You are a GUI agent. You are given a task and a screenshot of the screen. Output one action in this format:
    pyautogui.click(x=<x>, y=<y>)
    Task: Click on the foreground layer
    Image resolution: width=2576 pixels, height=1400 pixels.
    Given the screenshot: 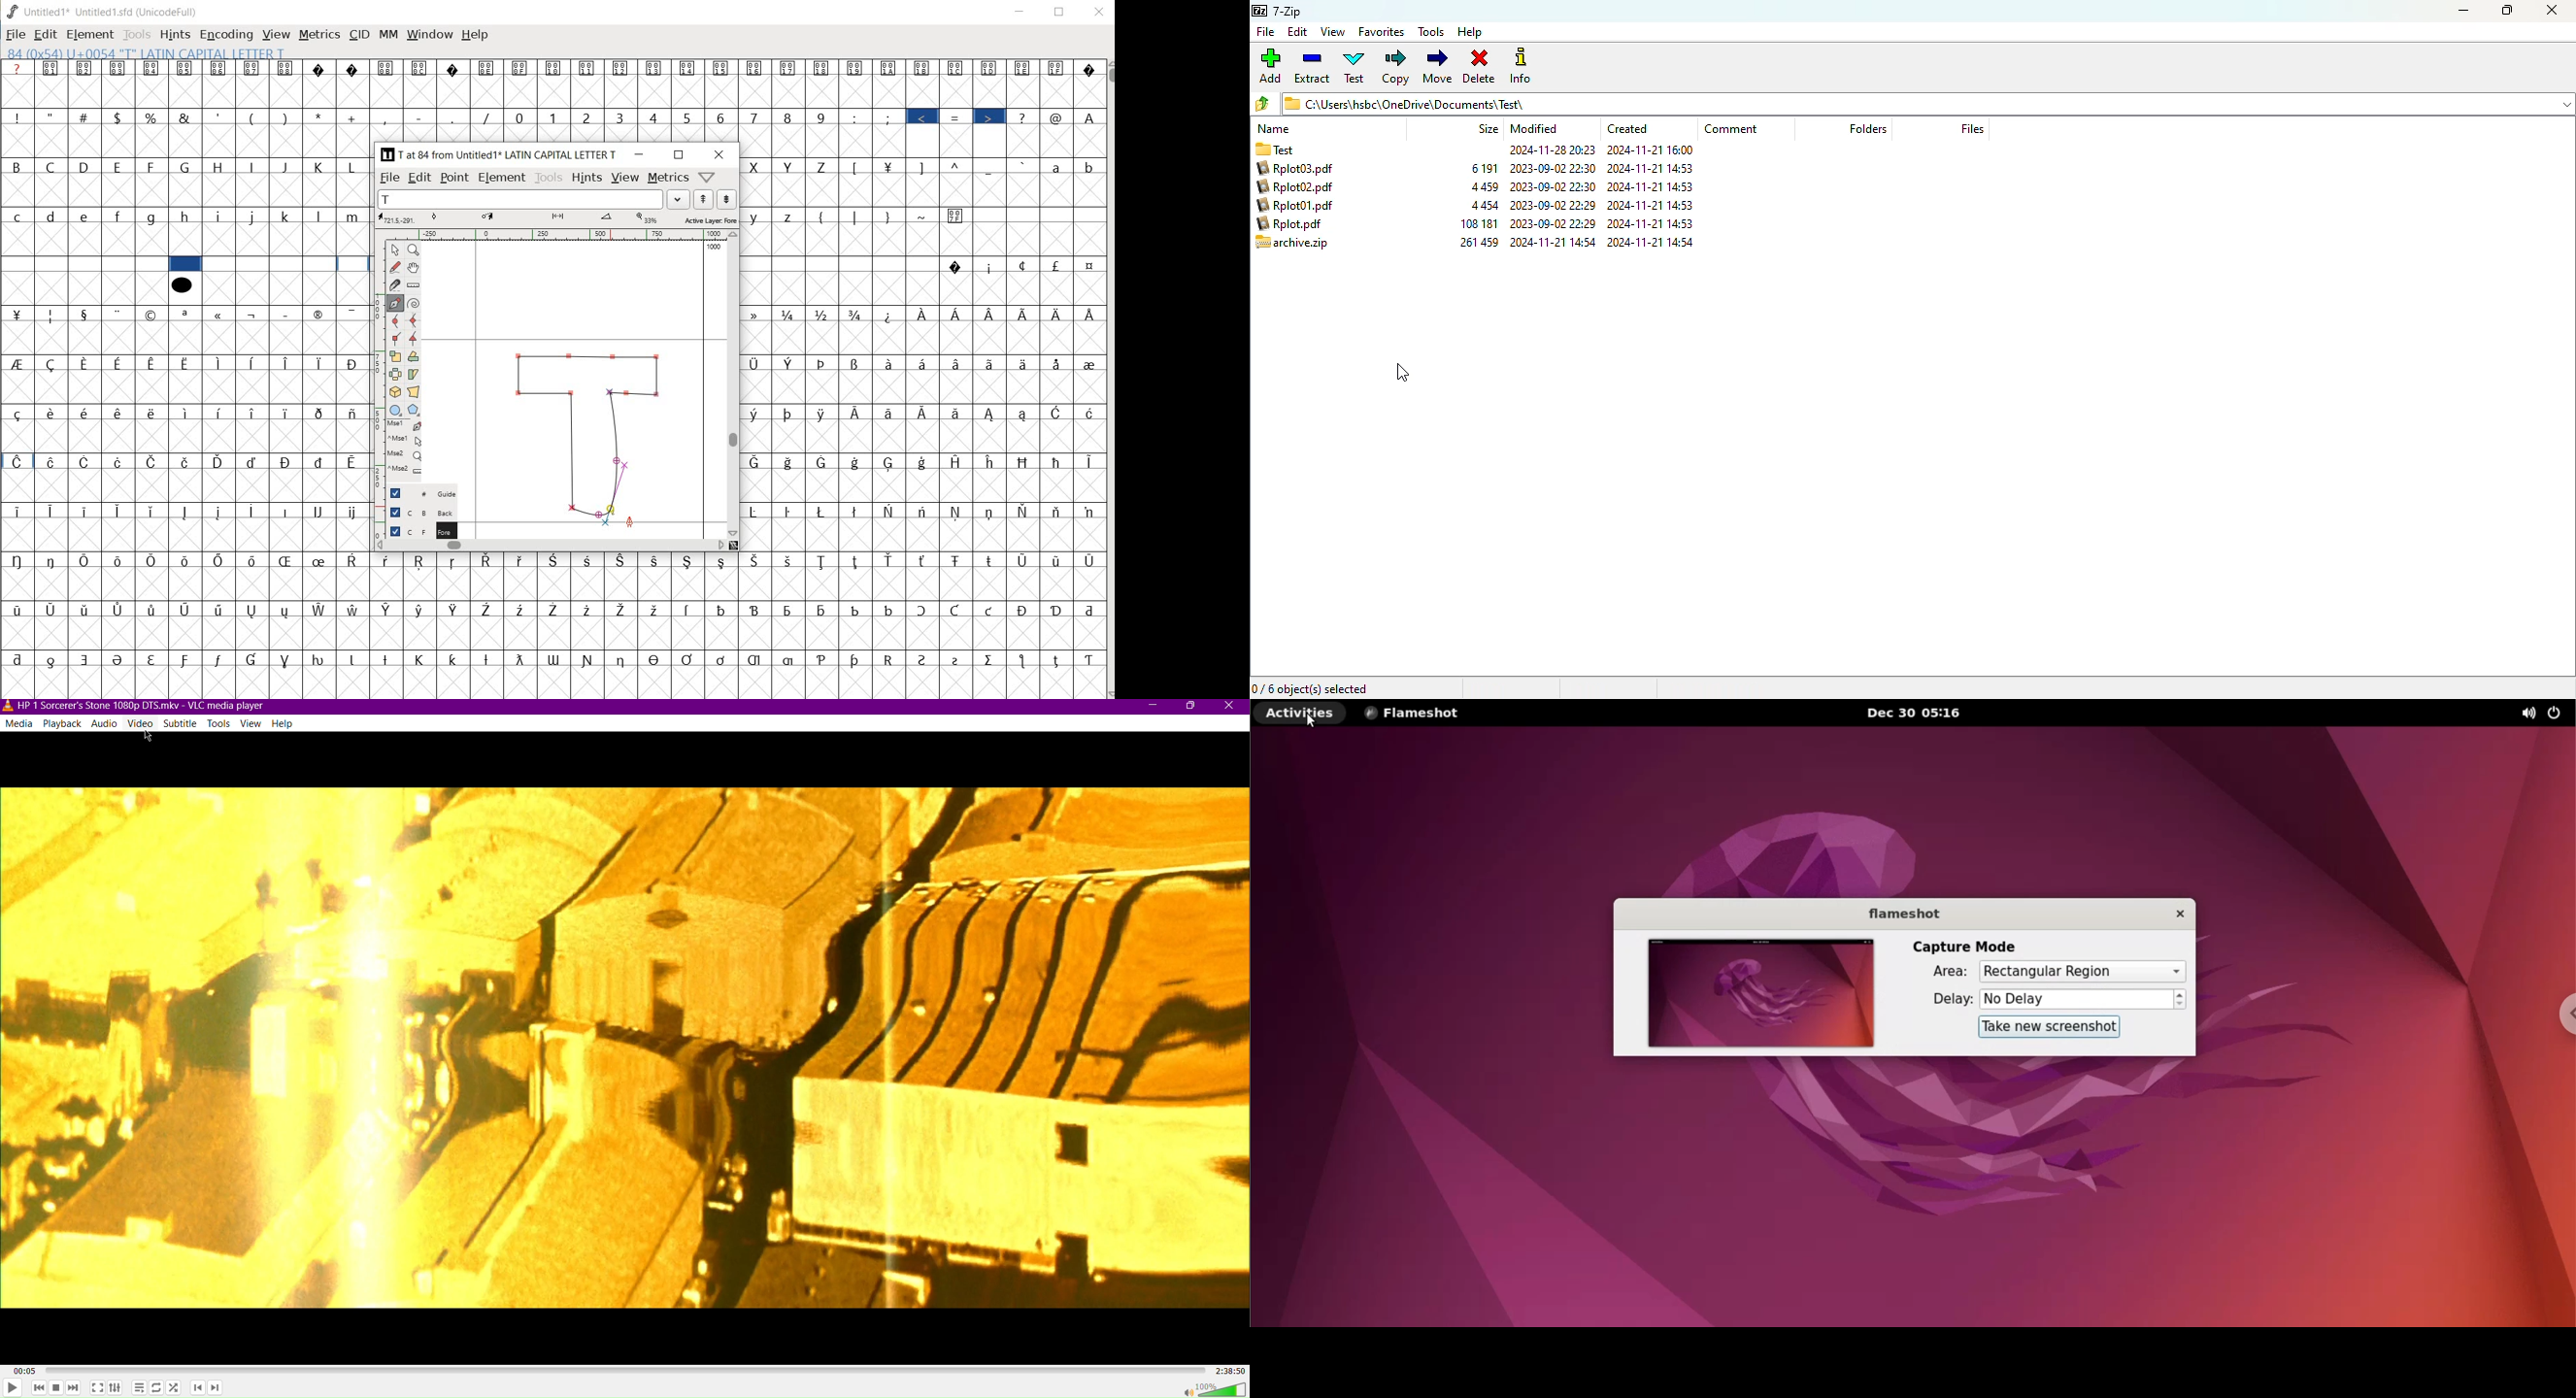 What is the action you would take?
    pyautogui.click(x=422, y=529)
    